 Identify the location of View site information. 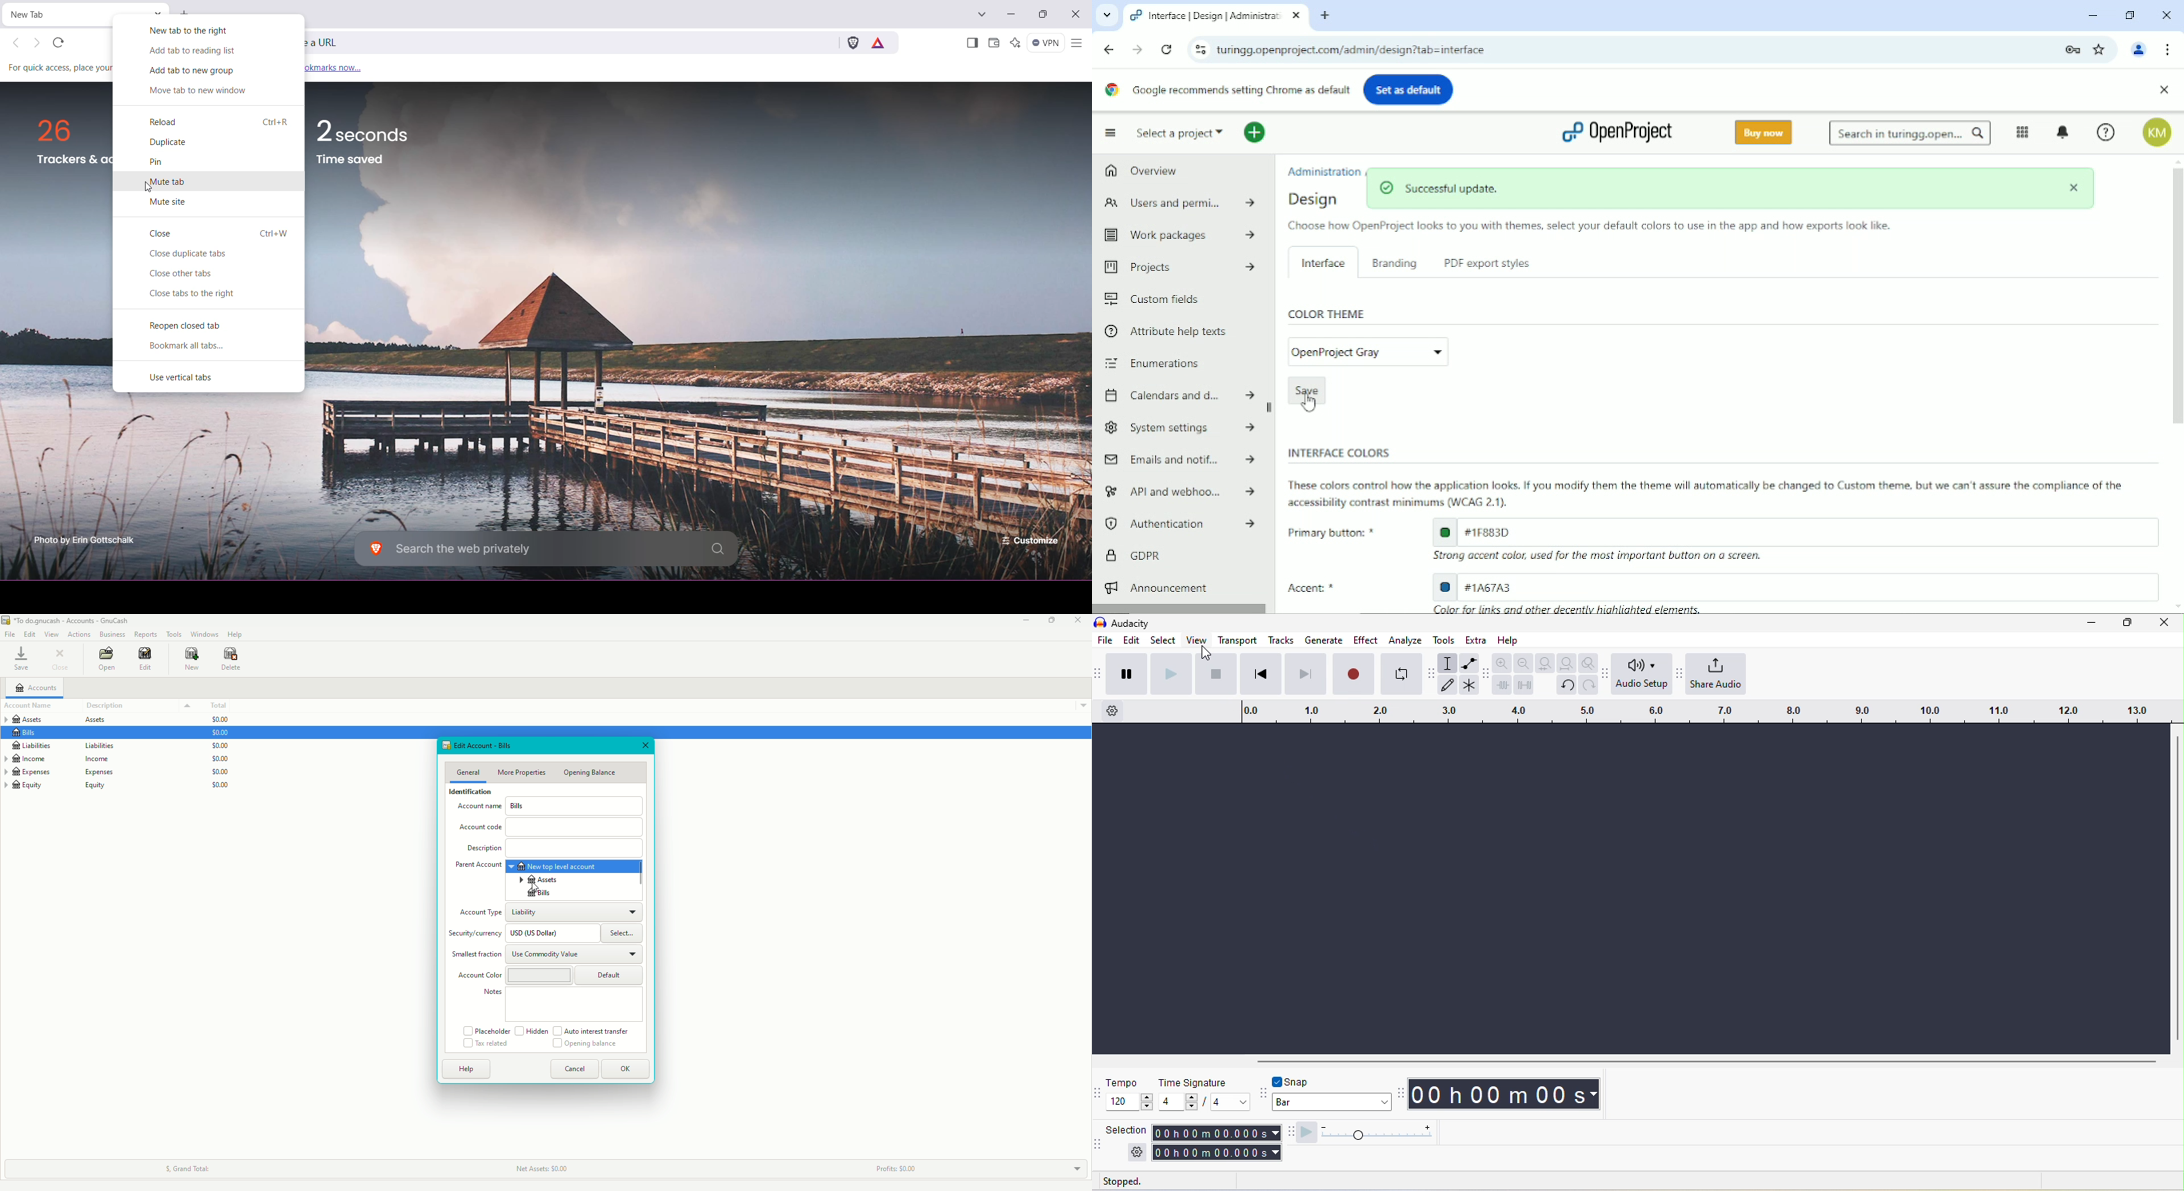
(1197, 49).